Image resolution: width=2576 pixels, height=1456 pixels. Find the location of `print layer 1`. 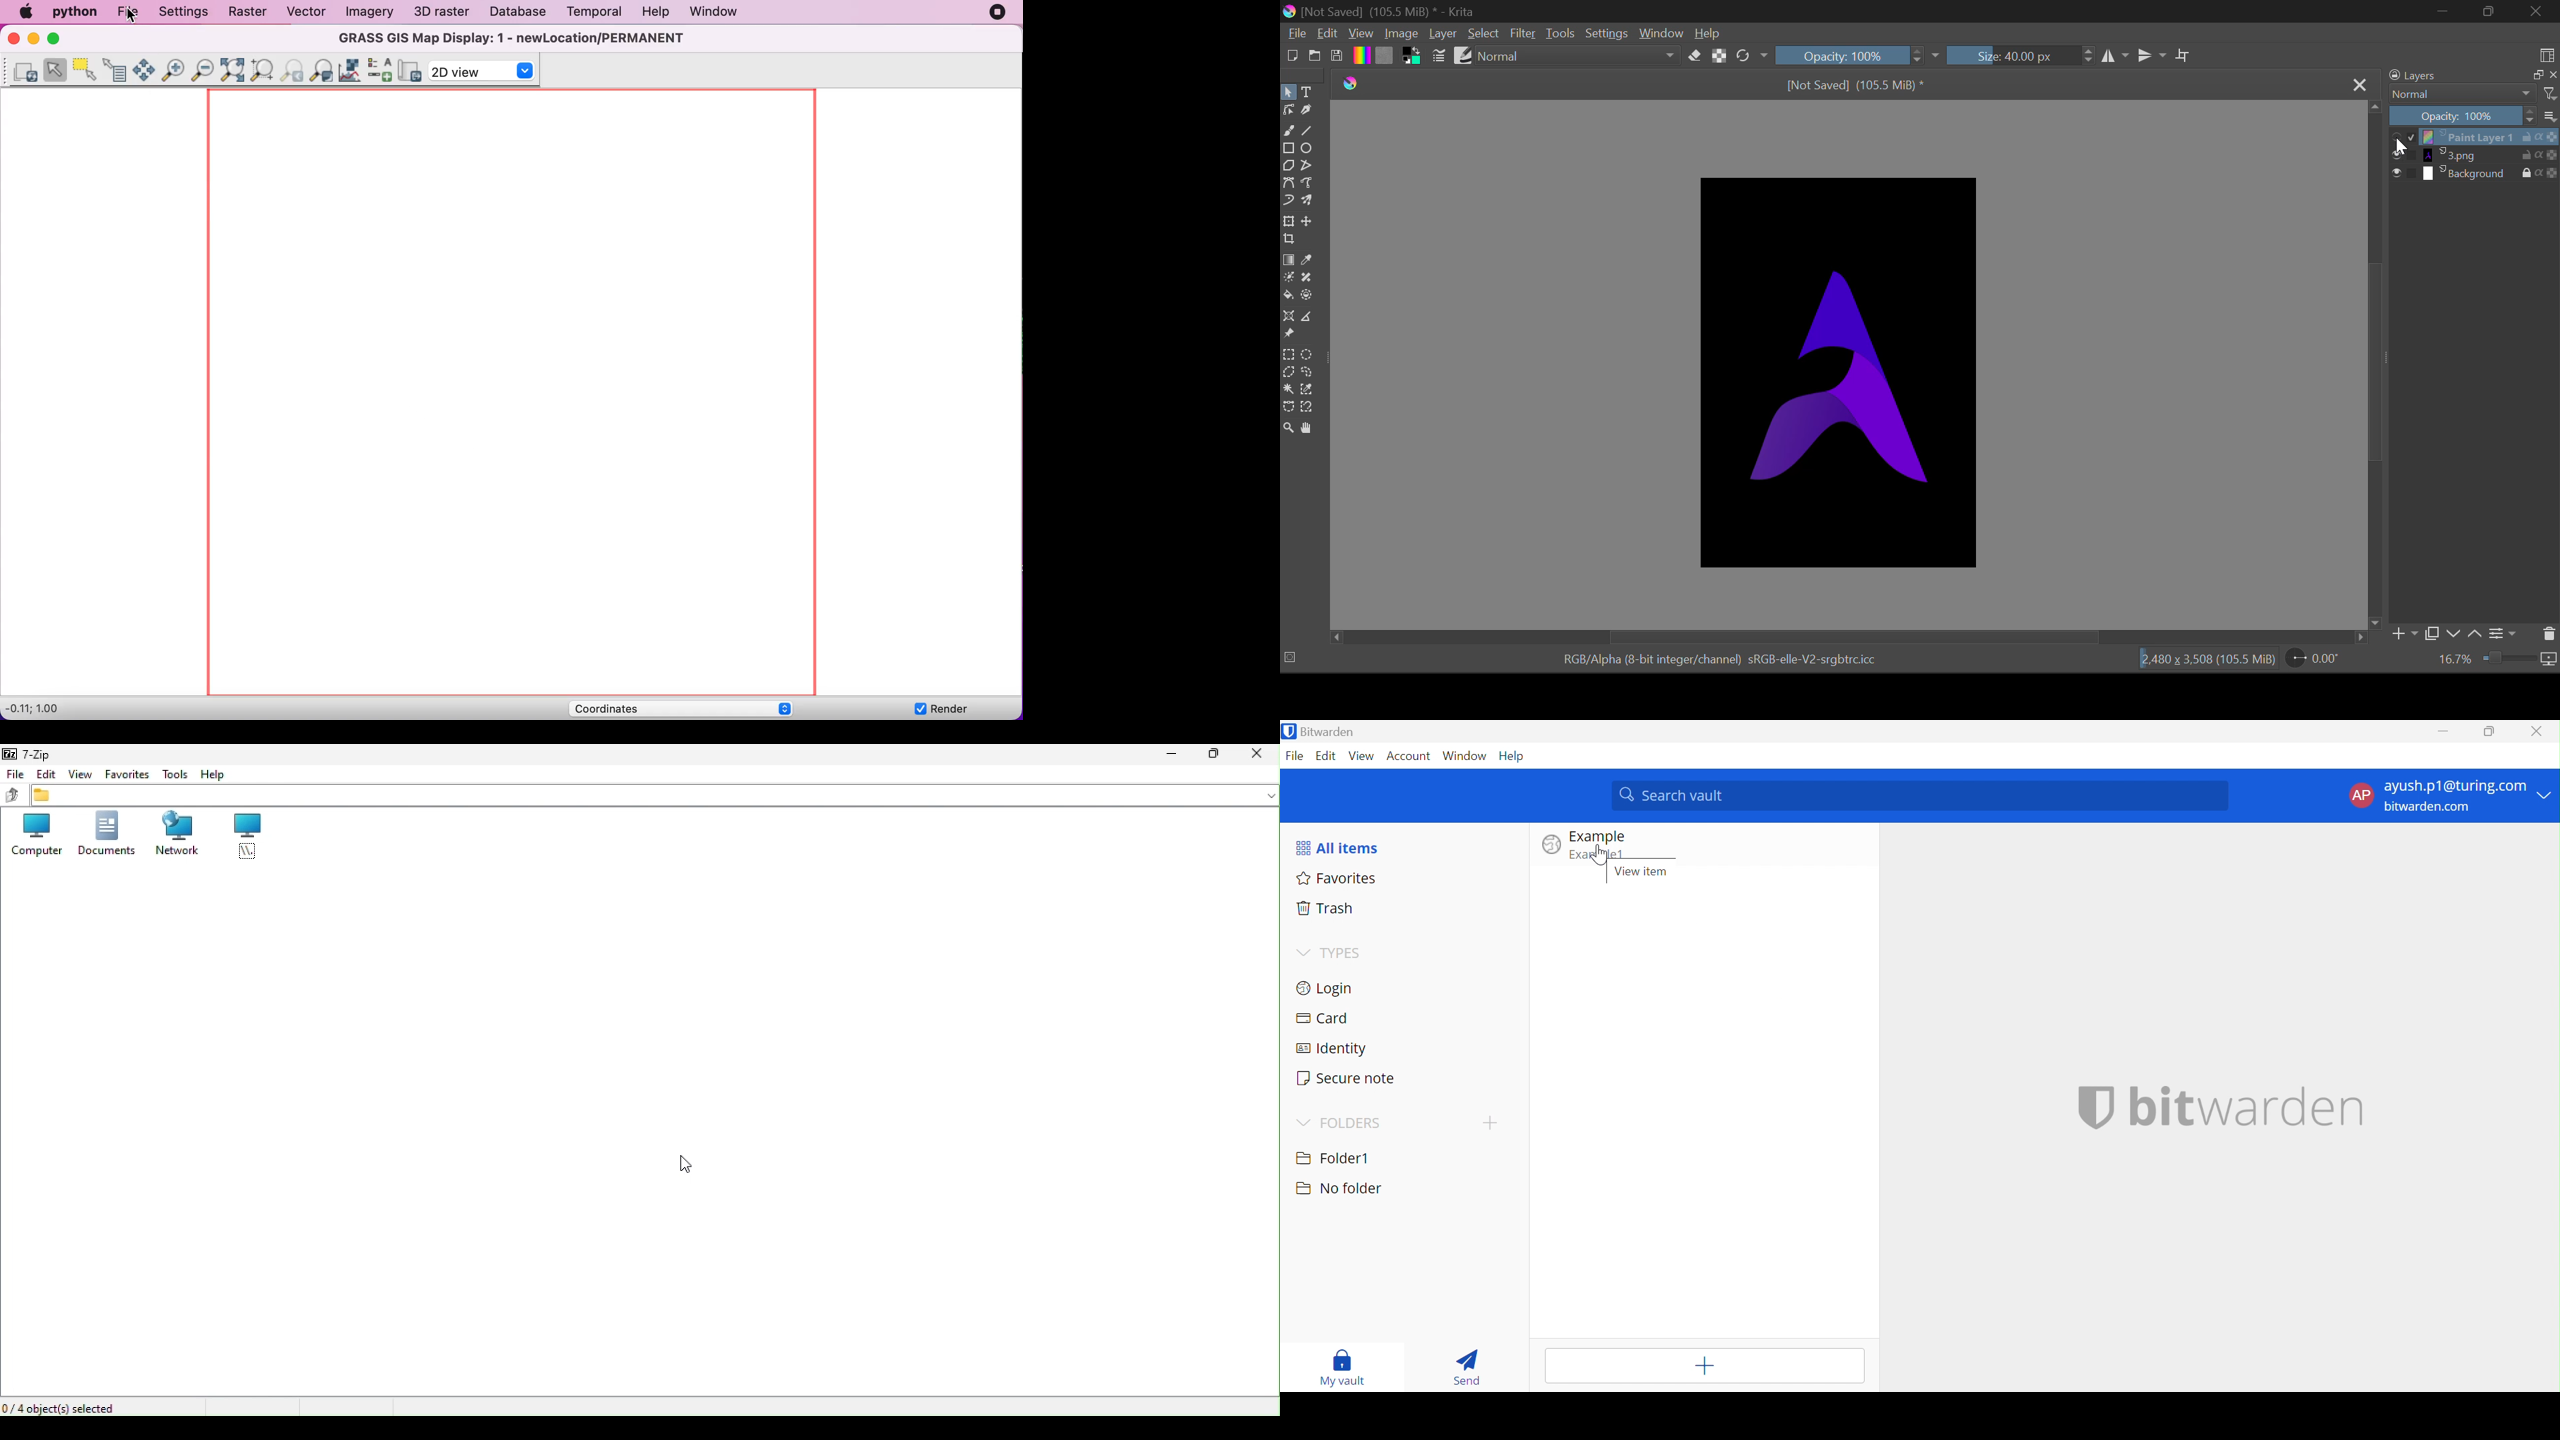

print layer 1 is located at coordinates (2468, 137).